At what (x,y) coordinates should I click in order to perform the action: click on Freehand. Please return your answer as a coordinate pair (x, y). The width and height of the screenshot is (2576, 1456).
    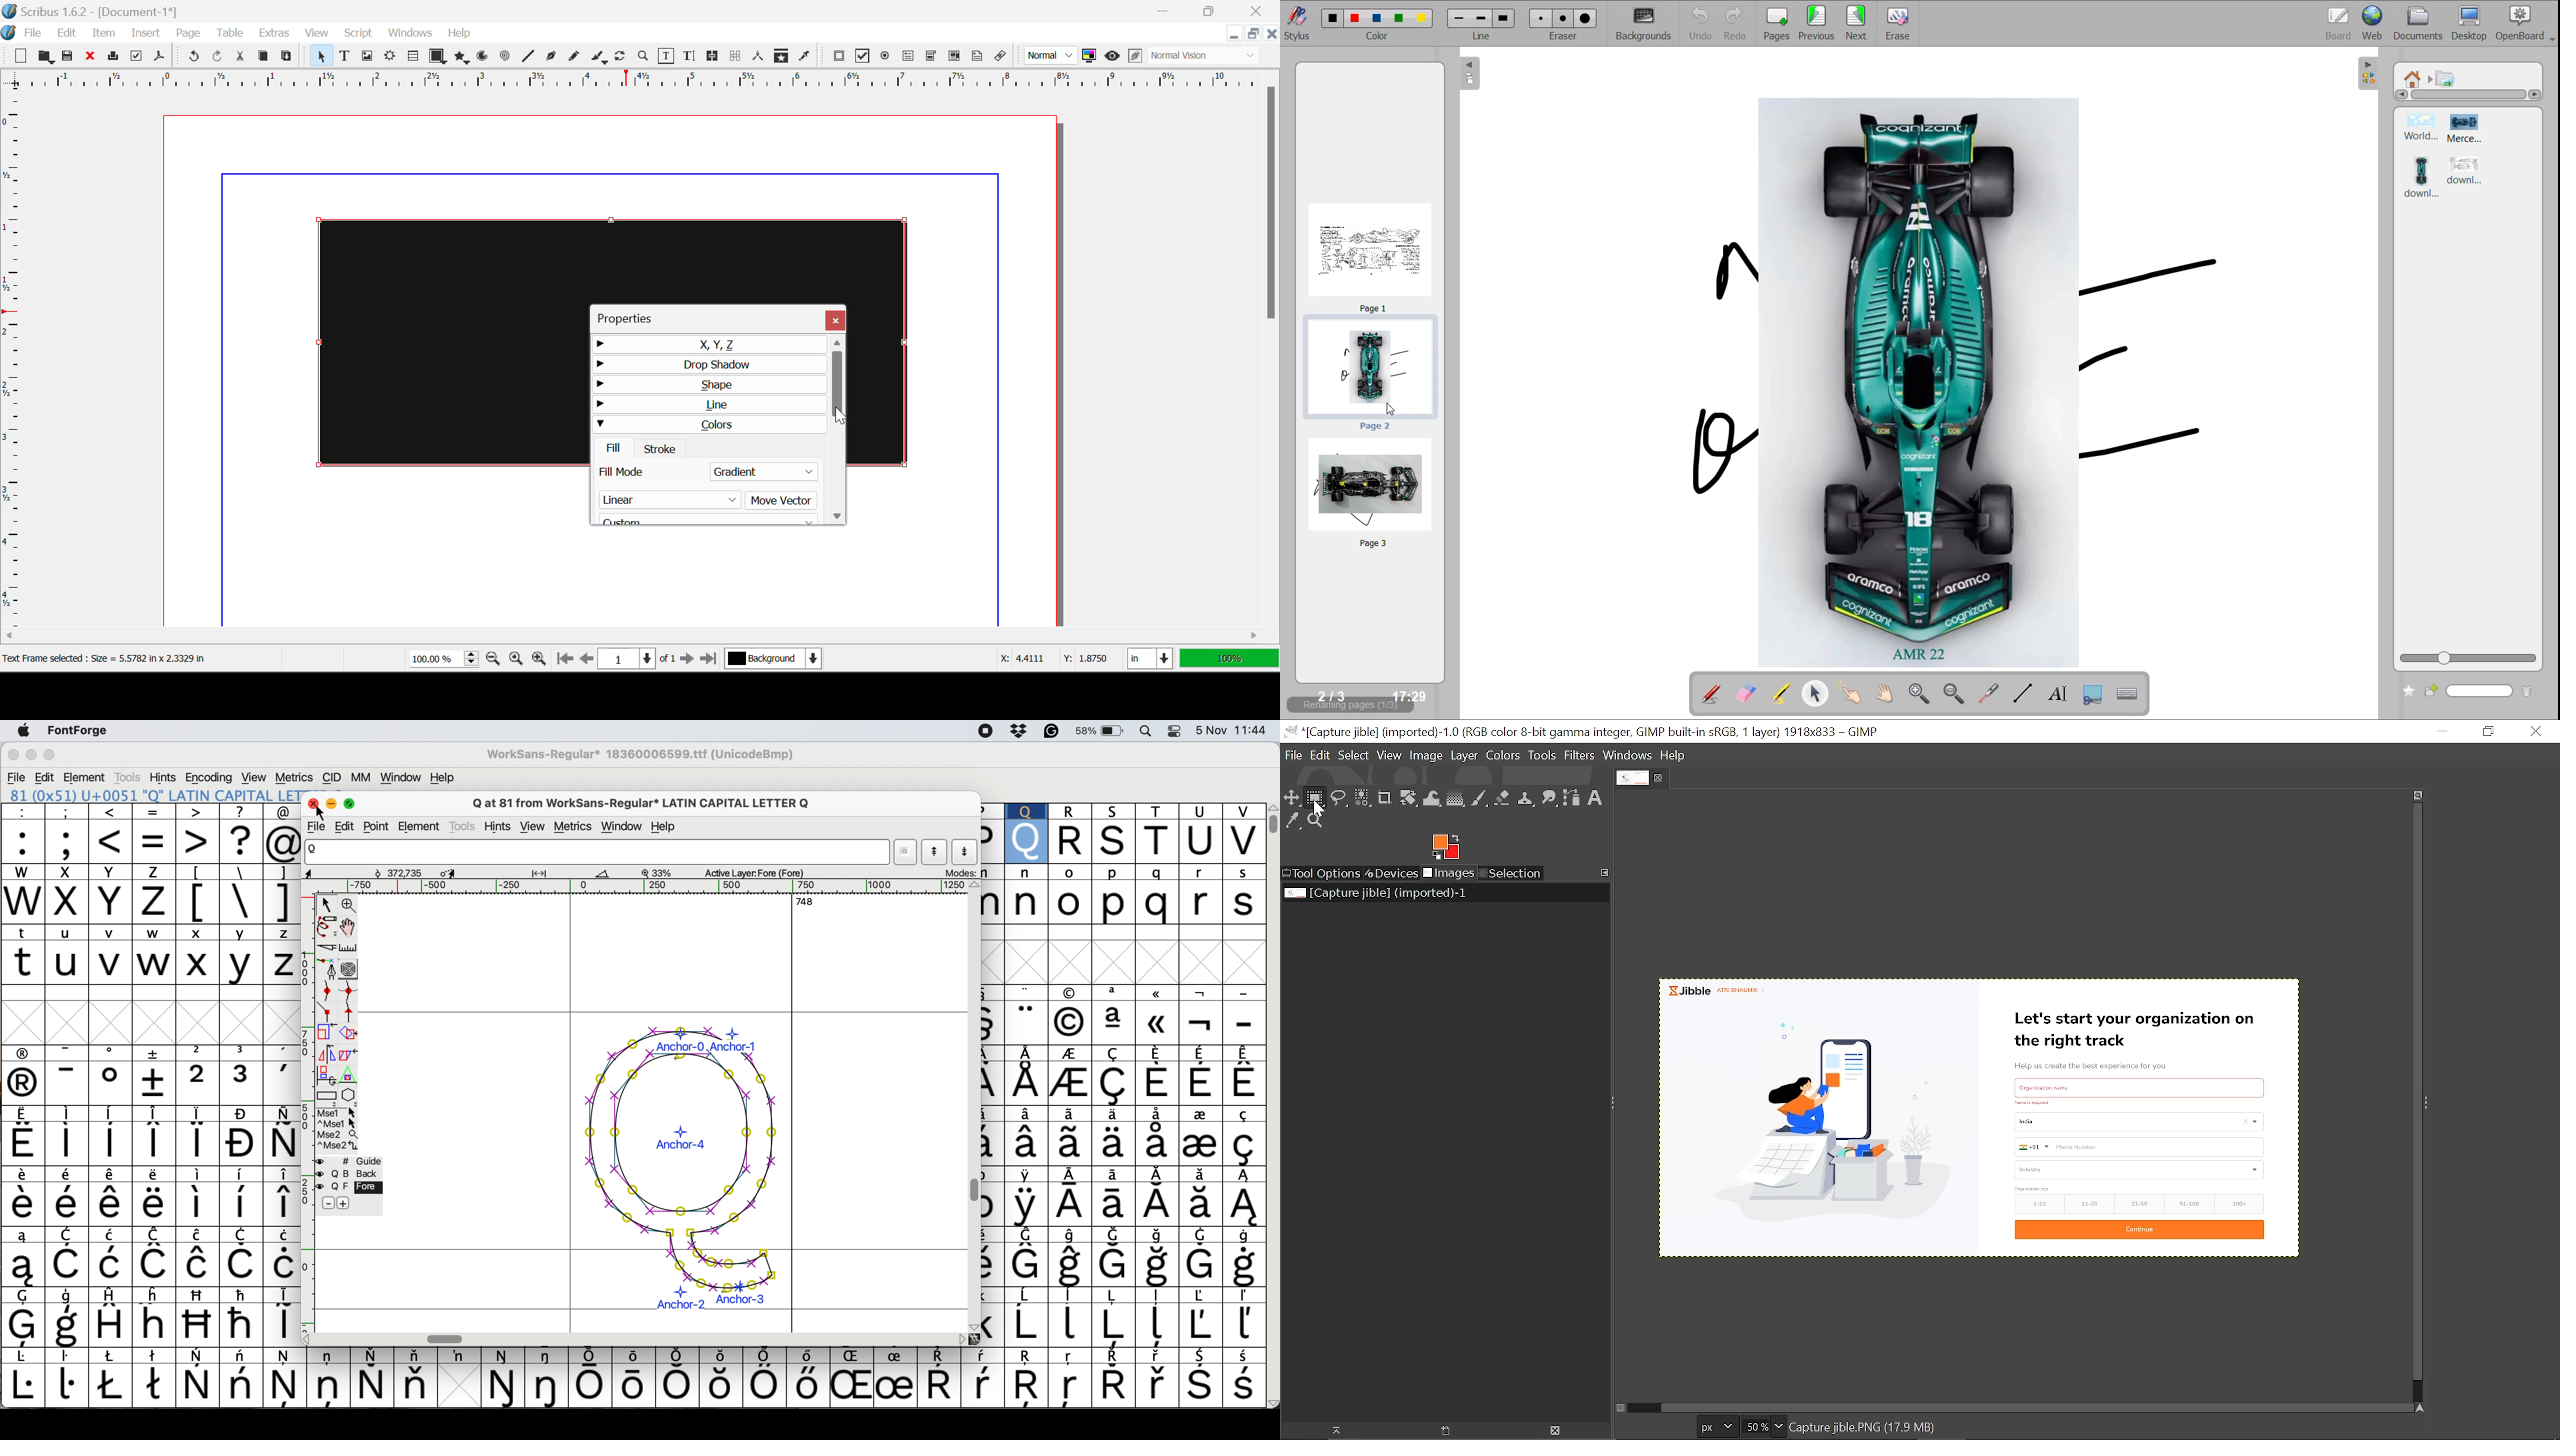
    Looking at the image, I should click on (575, 59).